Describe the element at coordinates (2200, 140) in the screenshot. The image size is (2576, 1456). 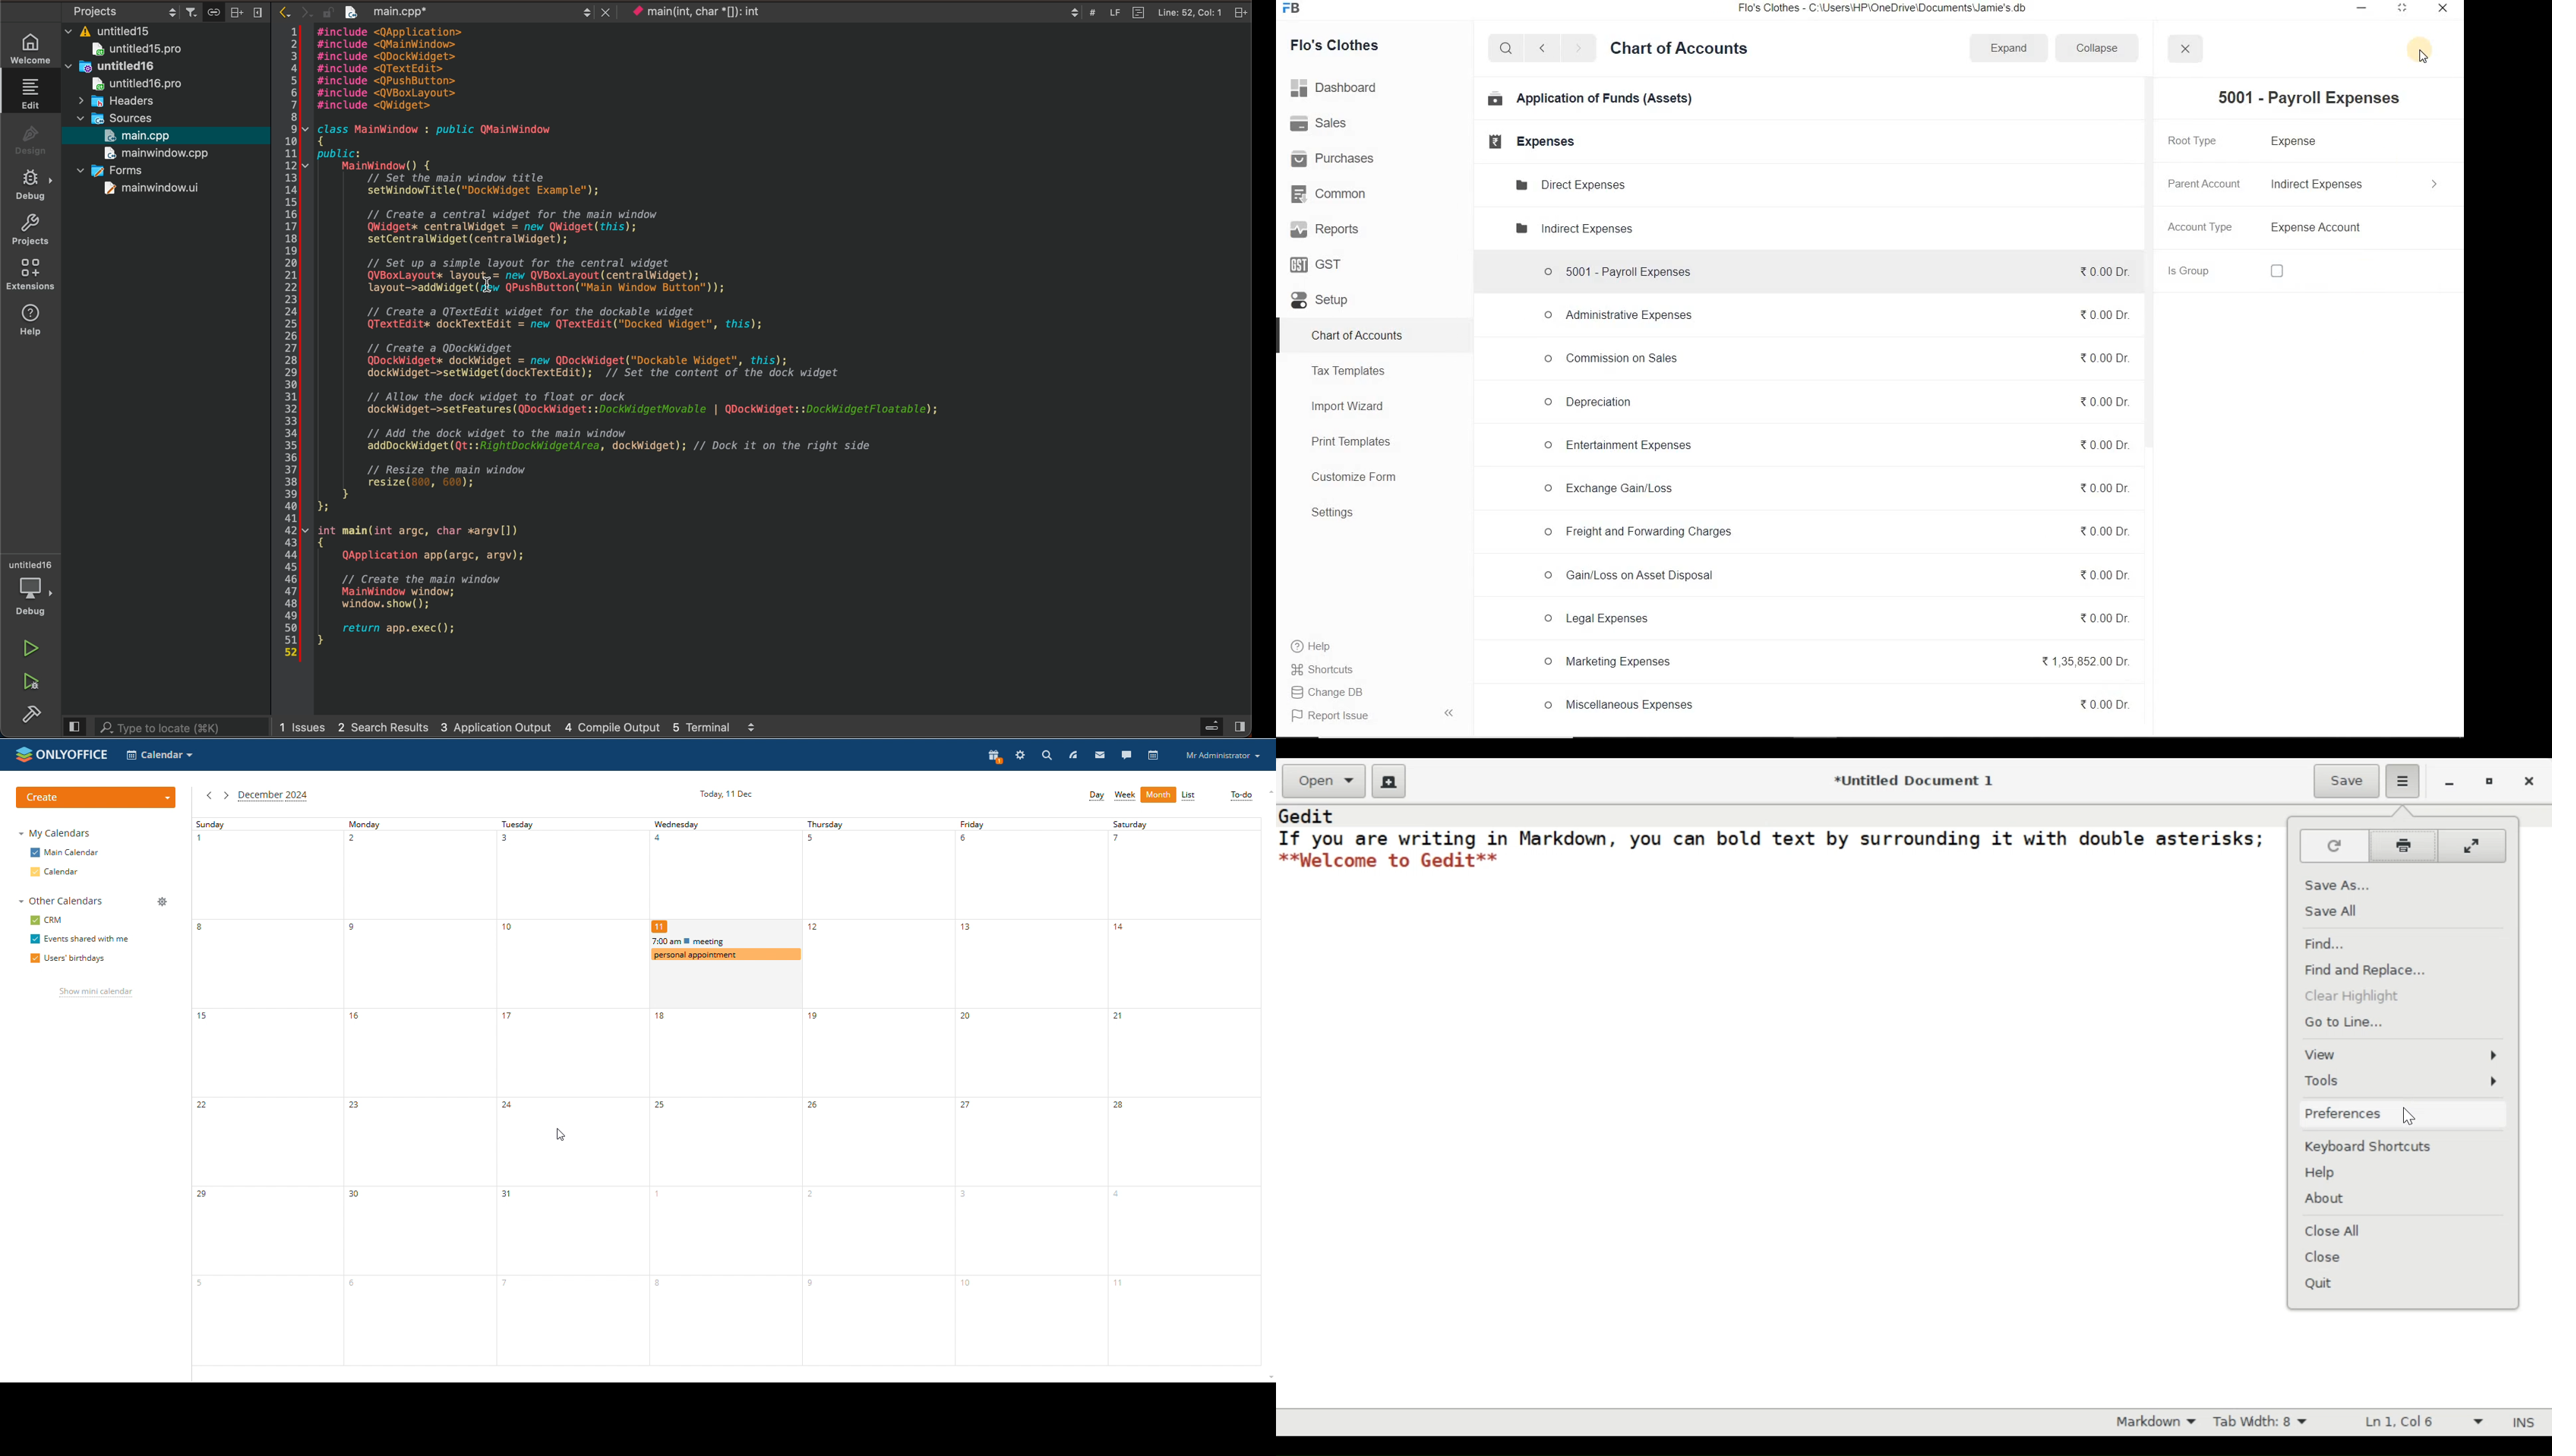
I see `Root Type` at that location.